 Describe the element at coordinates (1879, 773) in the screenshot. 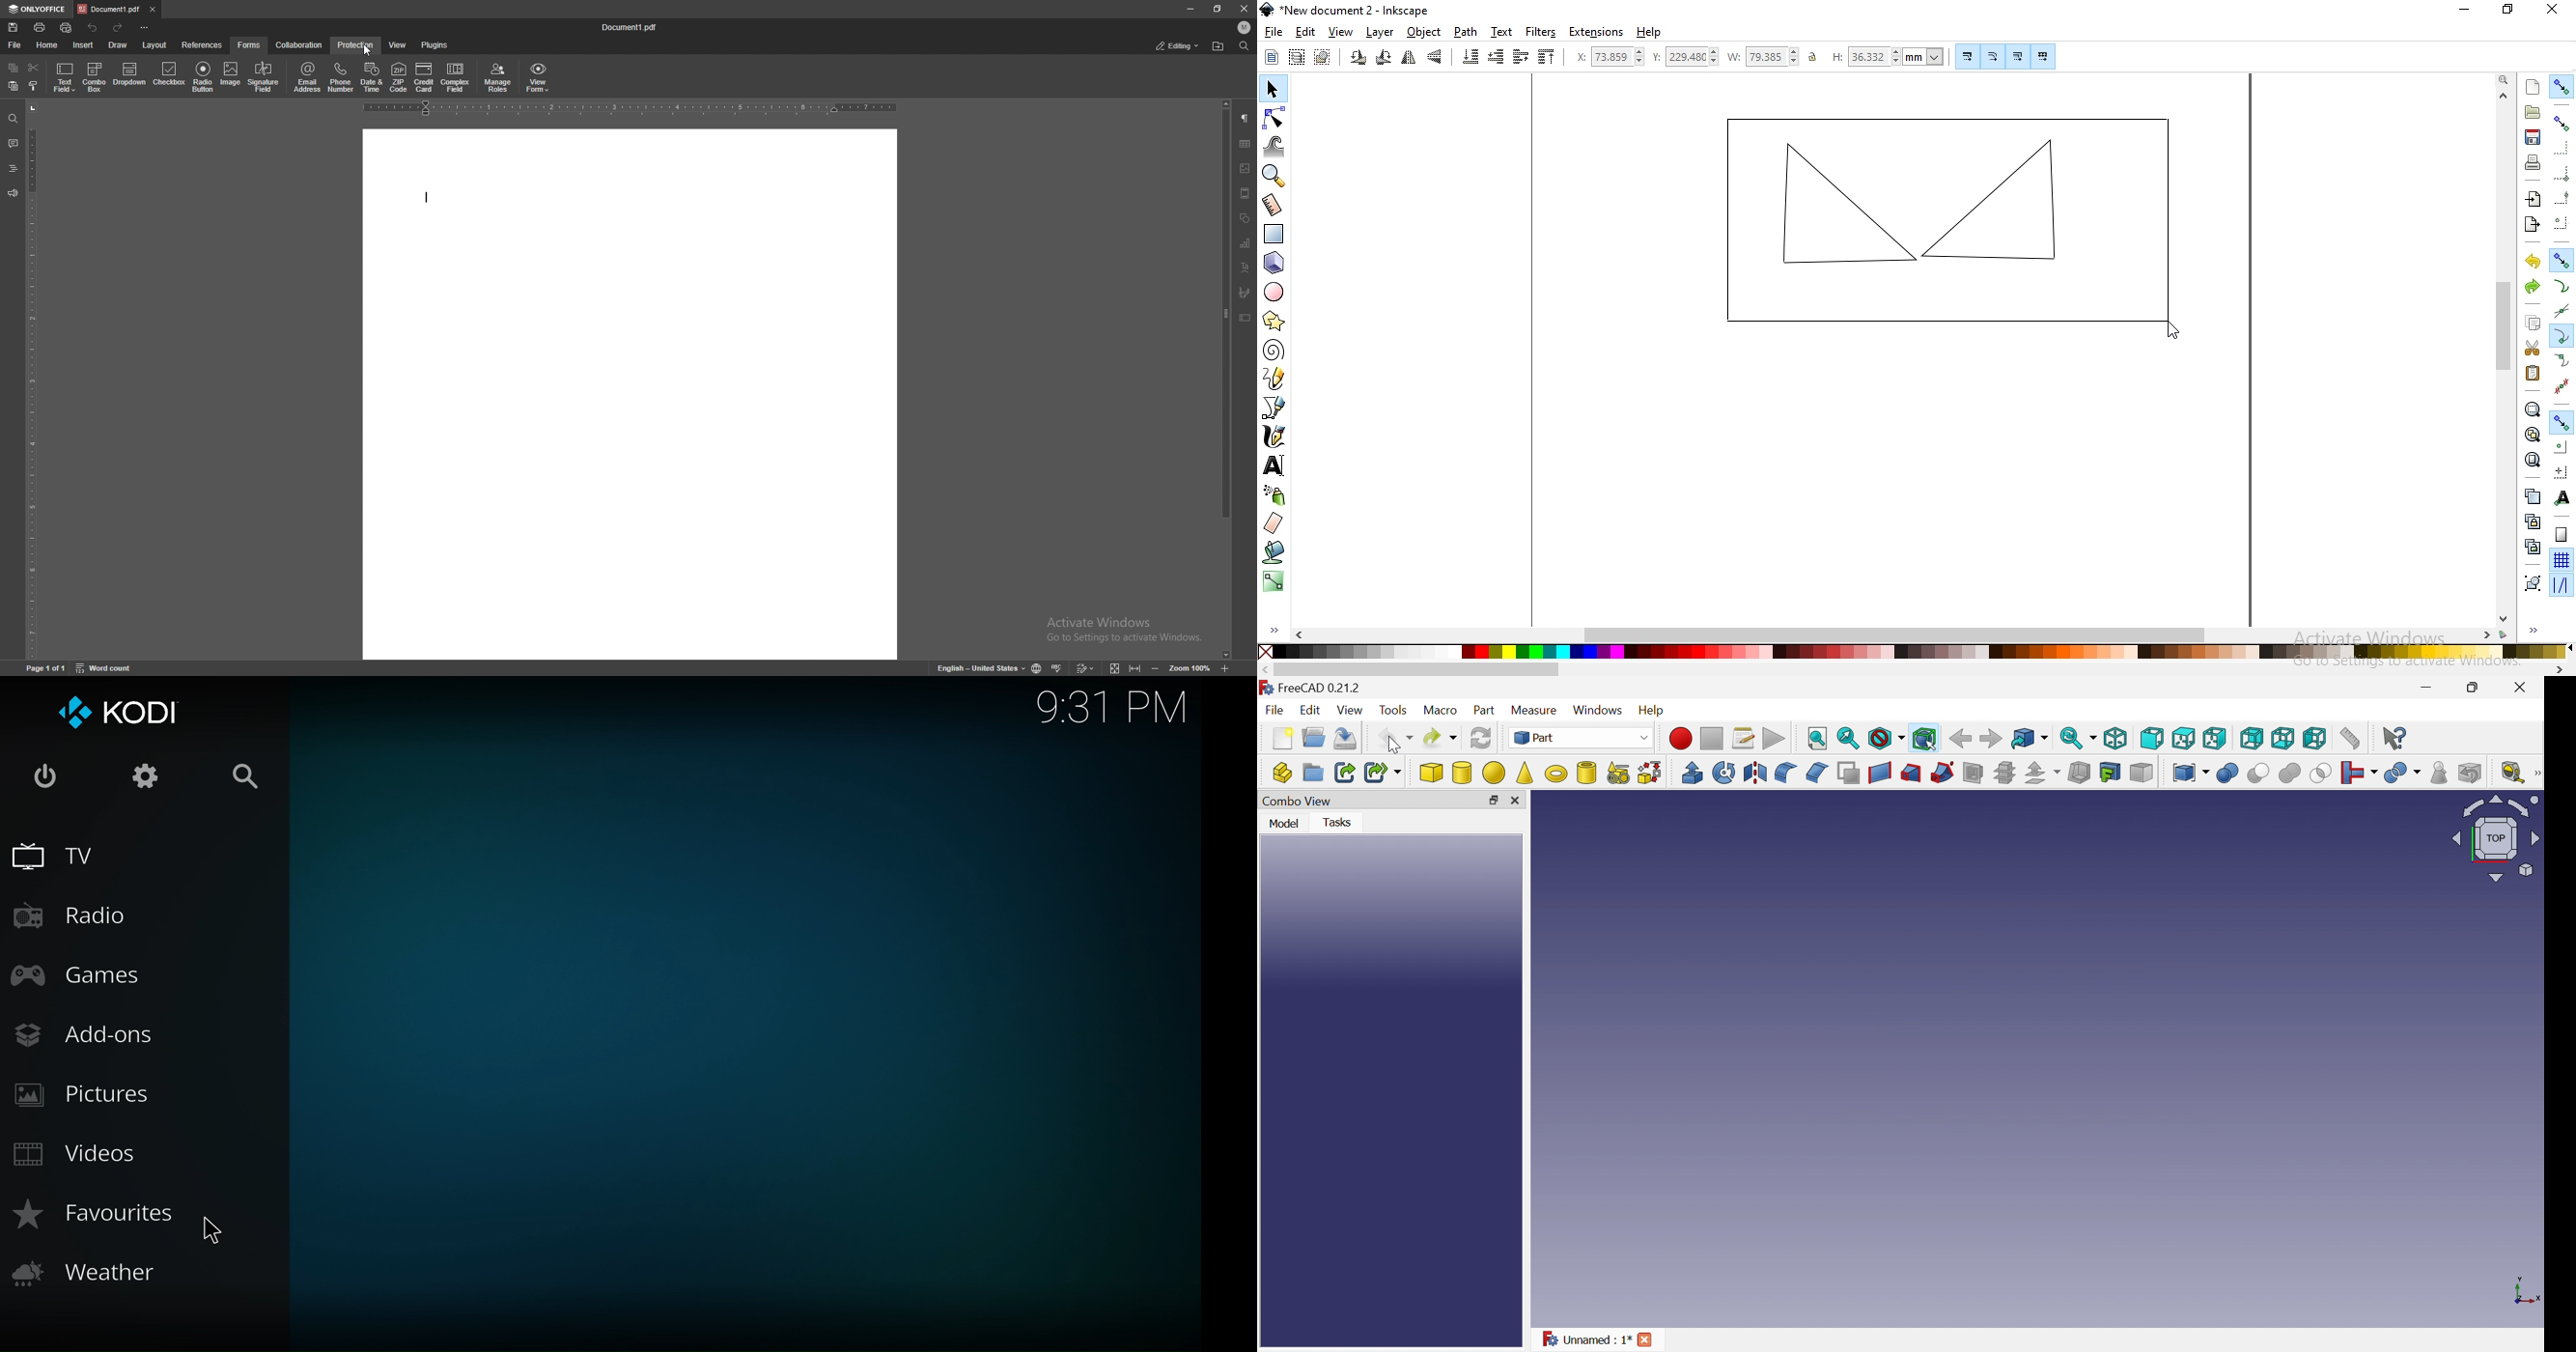

I see `Create ruled surface` at that location.